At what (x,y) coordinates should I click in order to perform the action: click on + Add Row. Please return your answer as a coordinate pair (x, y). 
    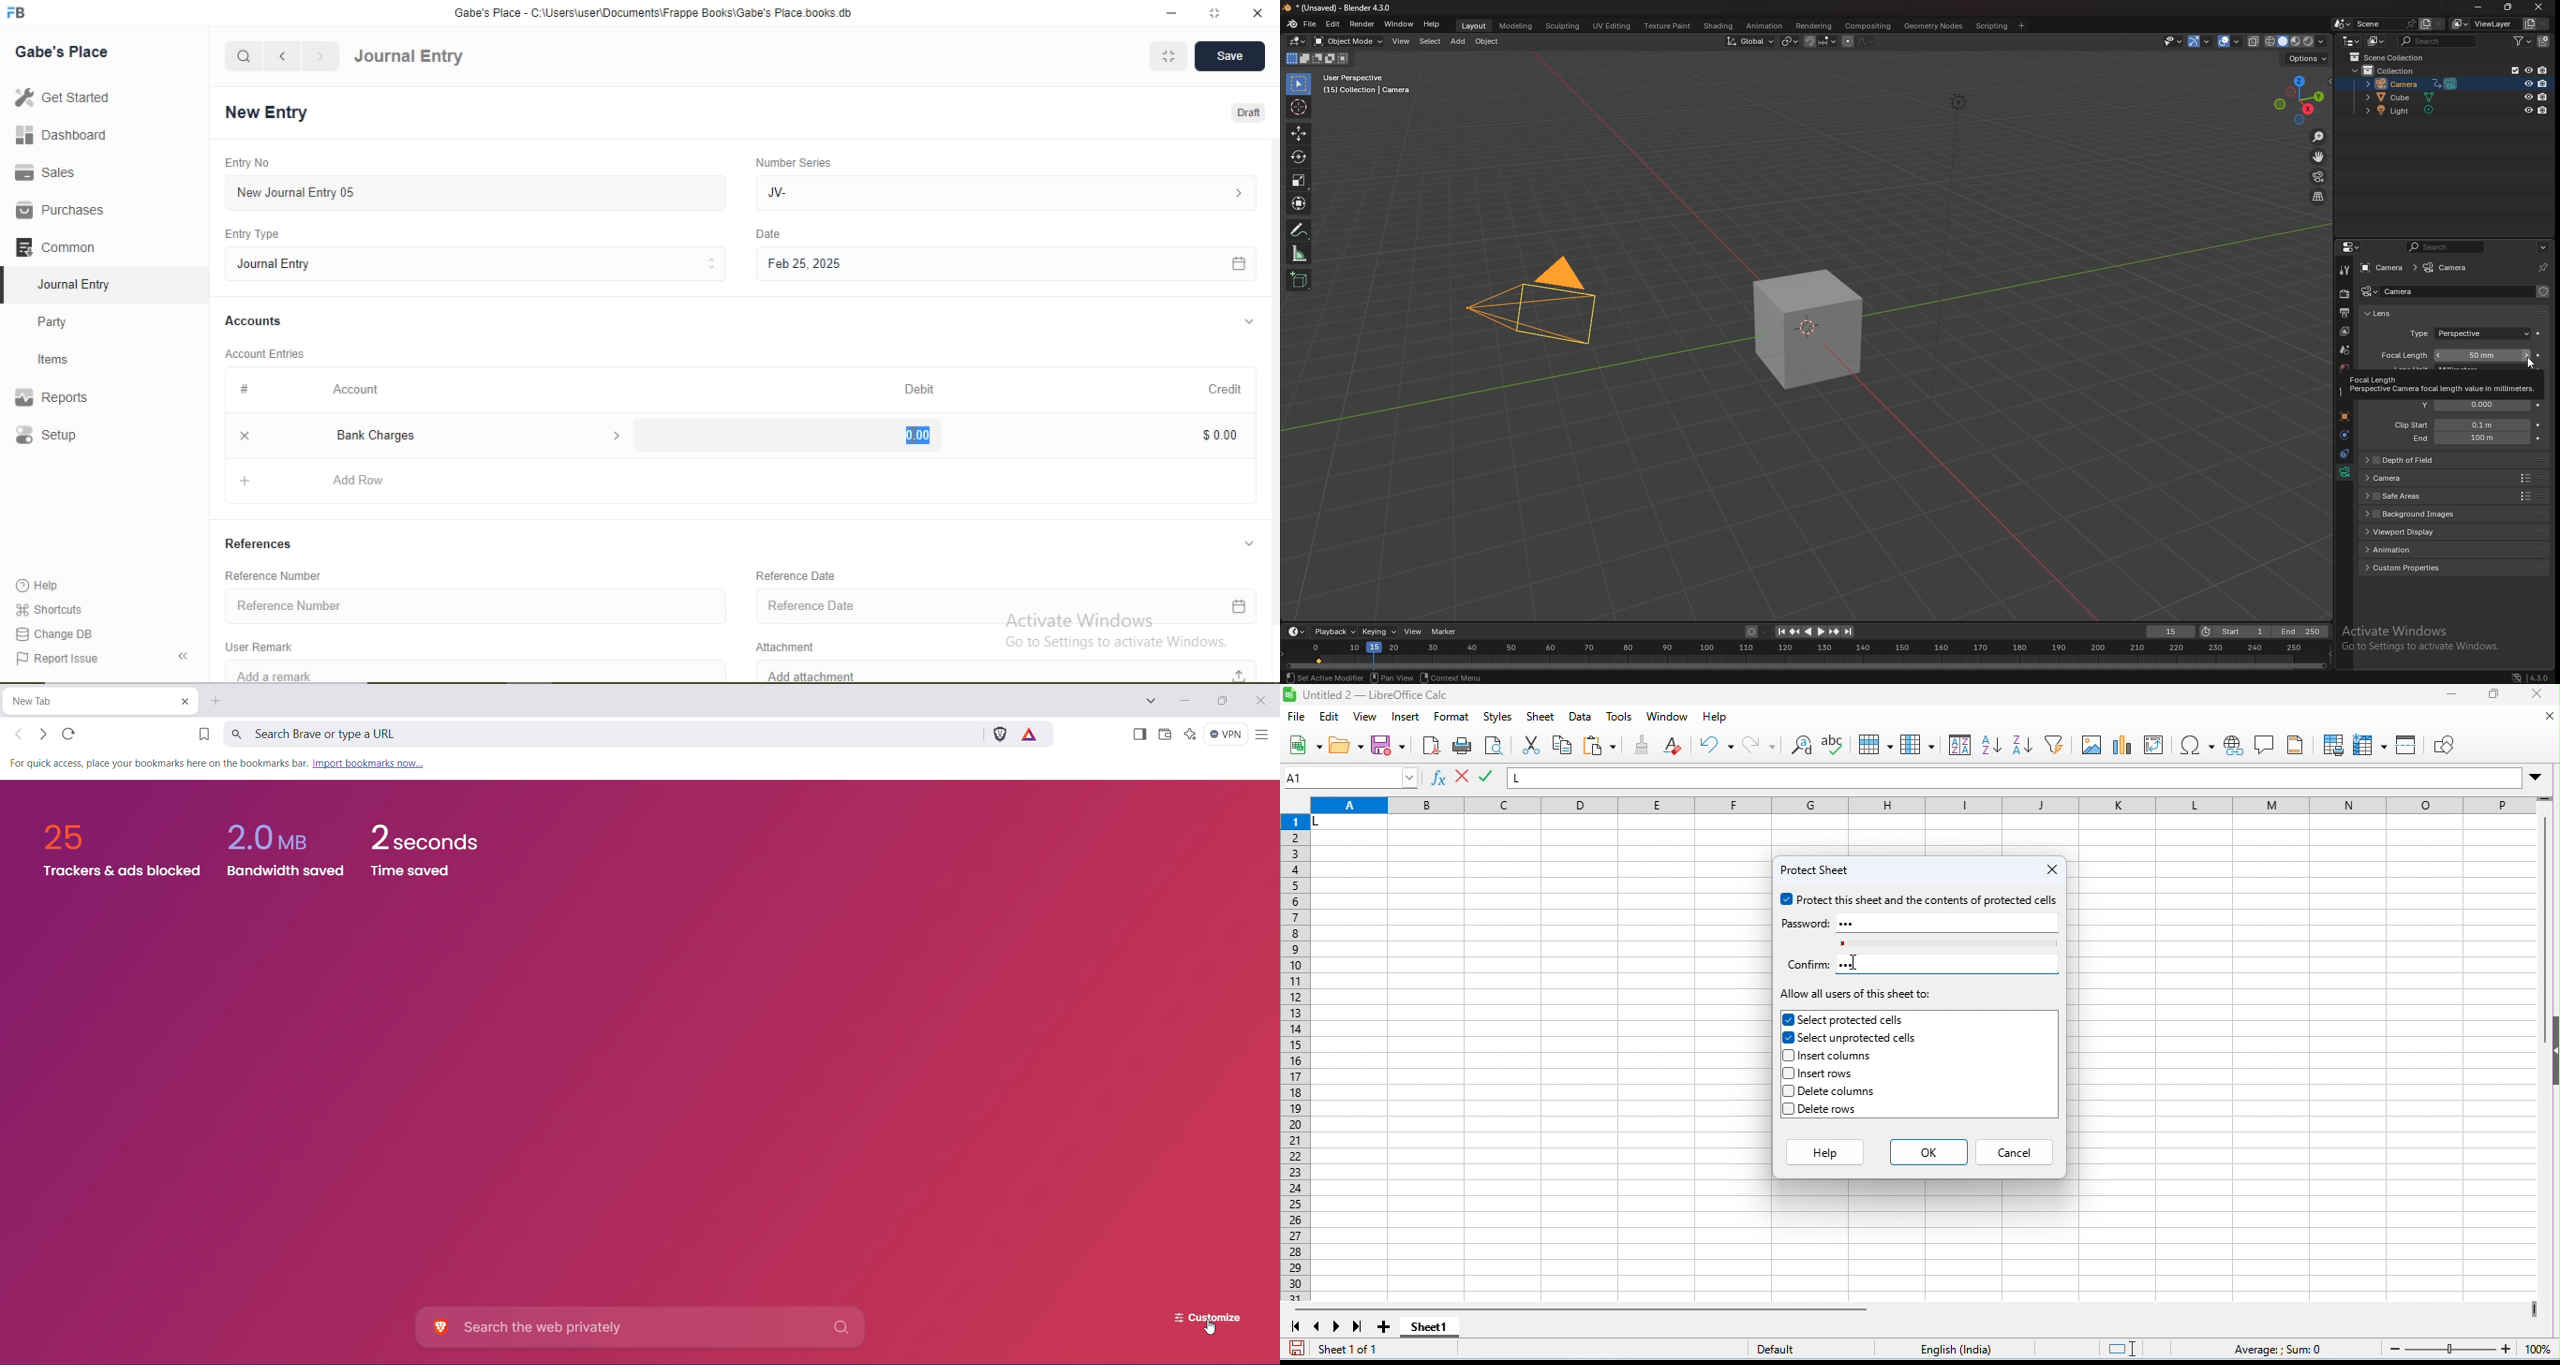
    Looking at the image, I should click on (743, 484).